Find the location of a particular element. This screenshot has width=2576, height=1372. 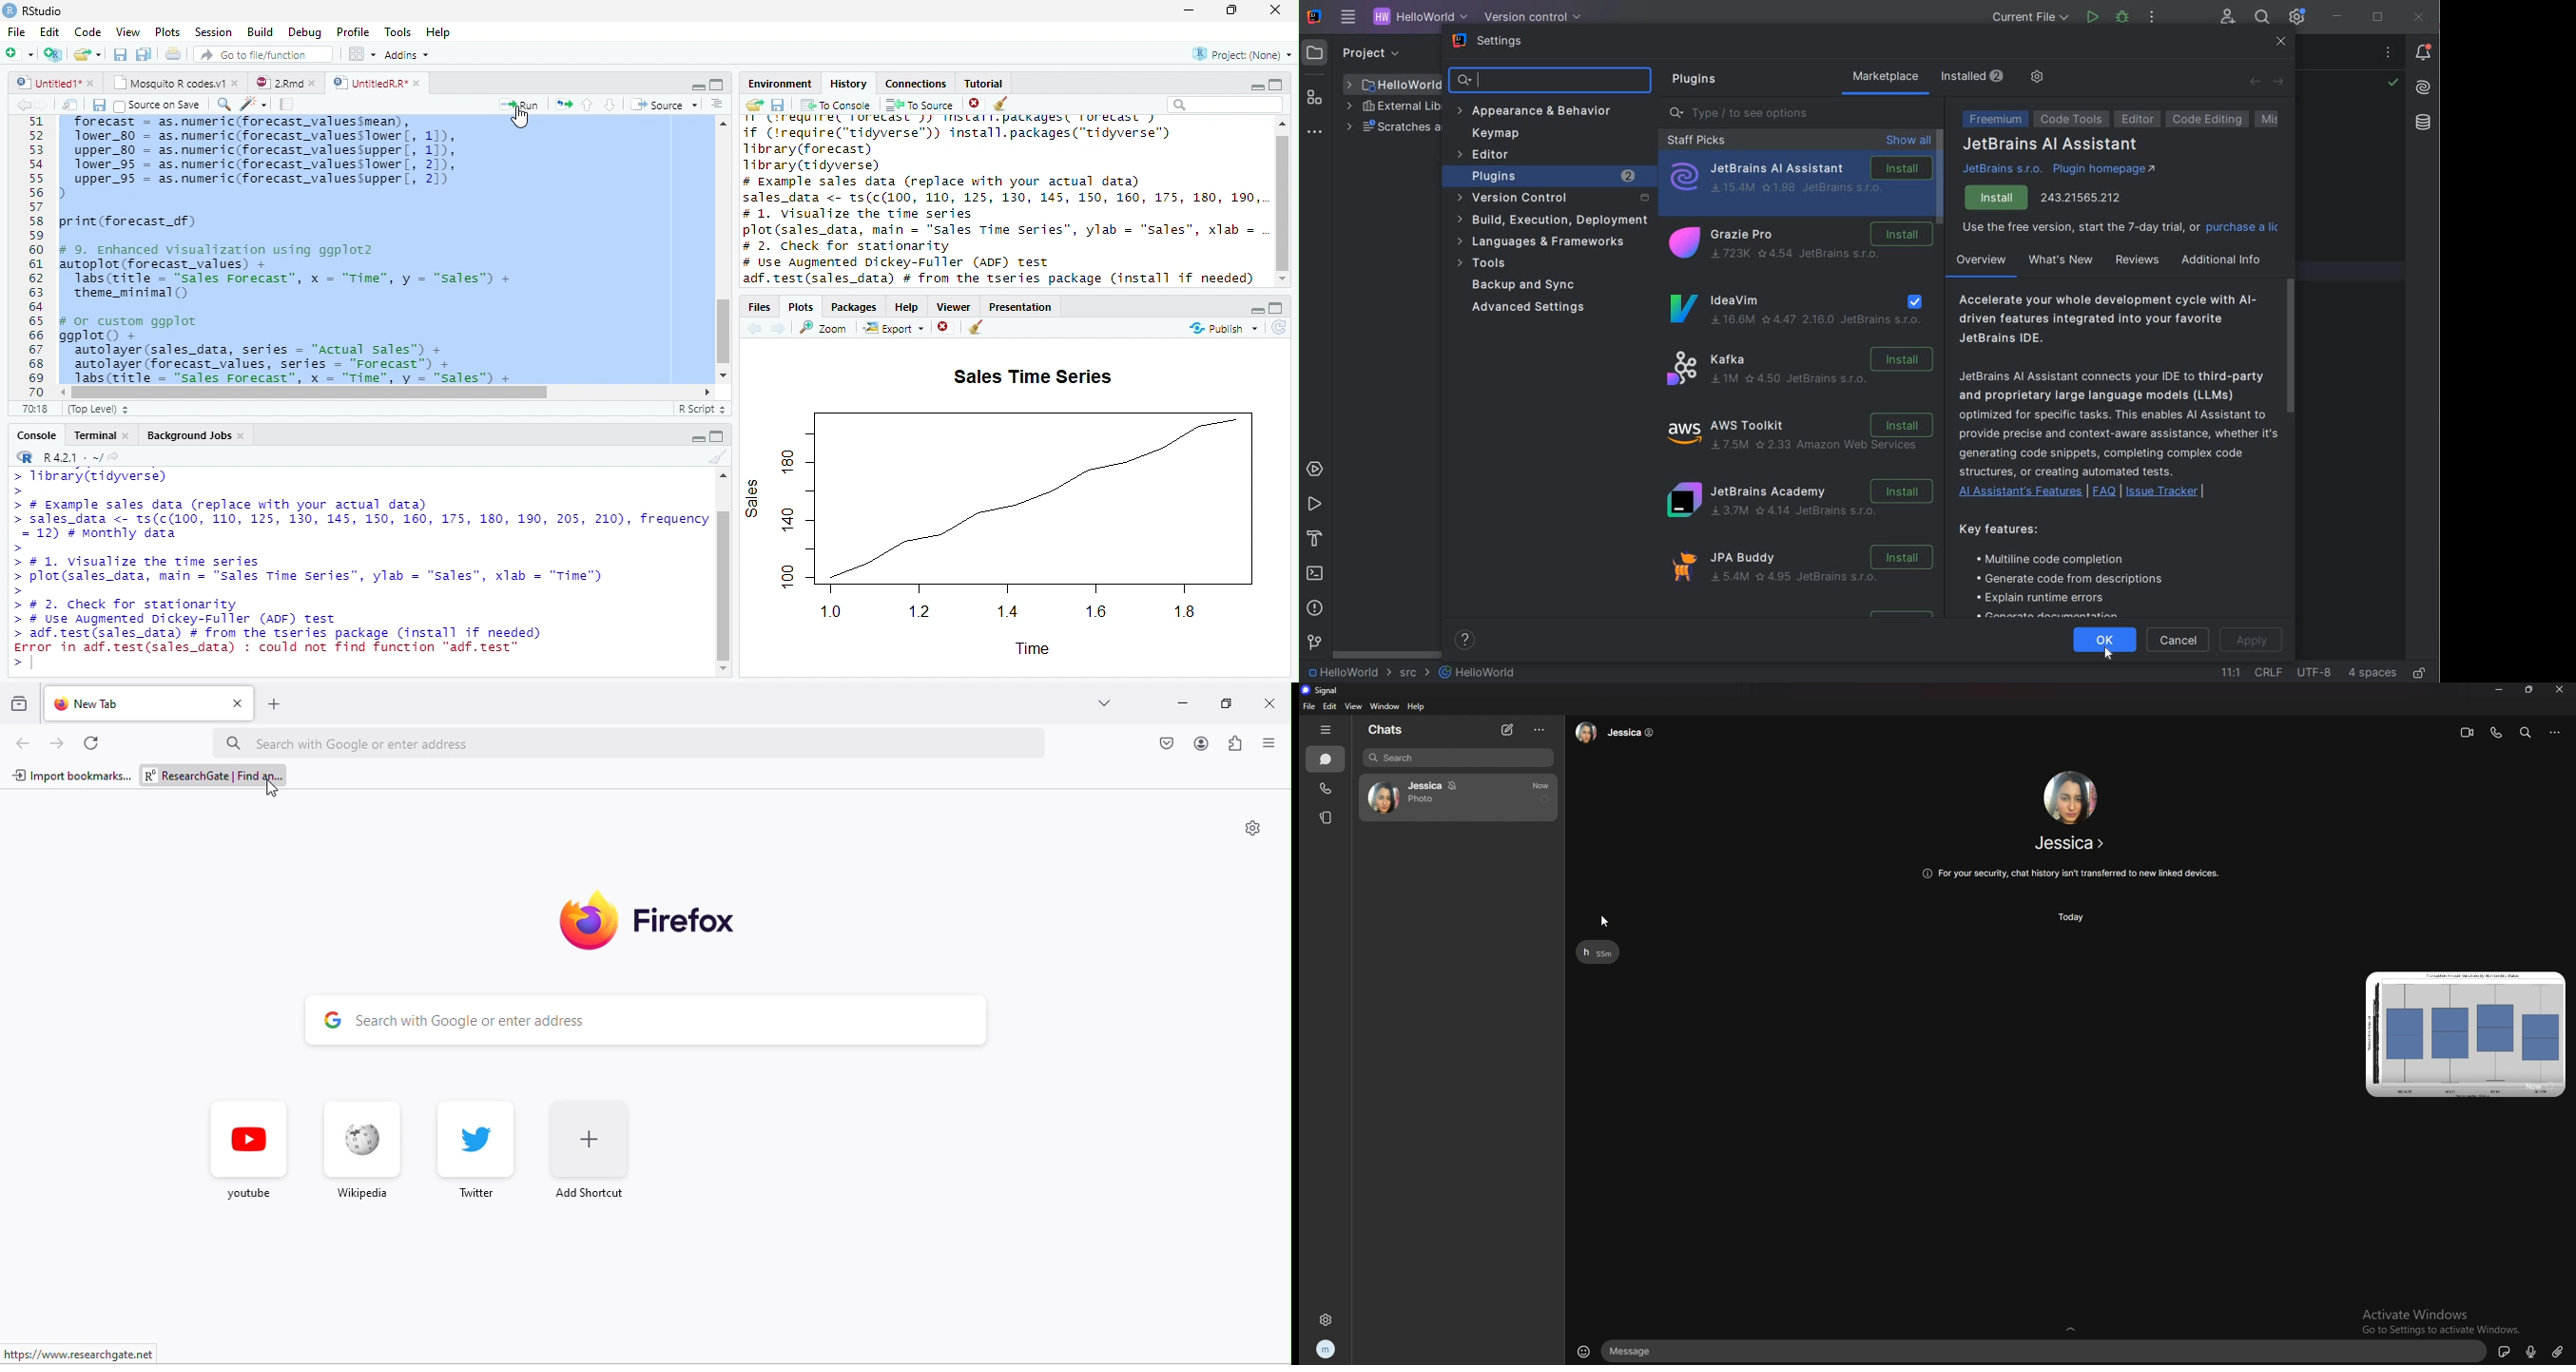

viewer is located at coordinates (954, 308).